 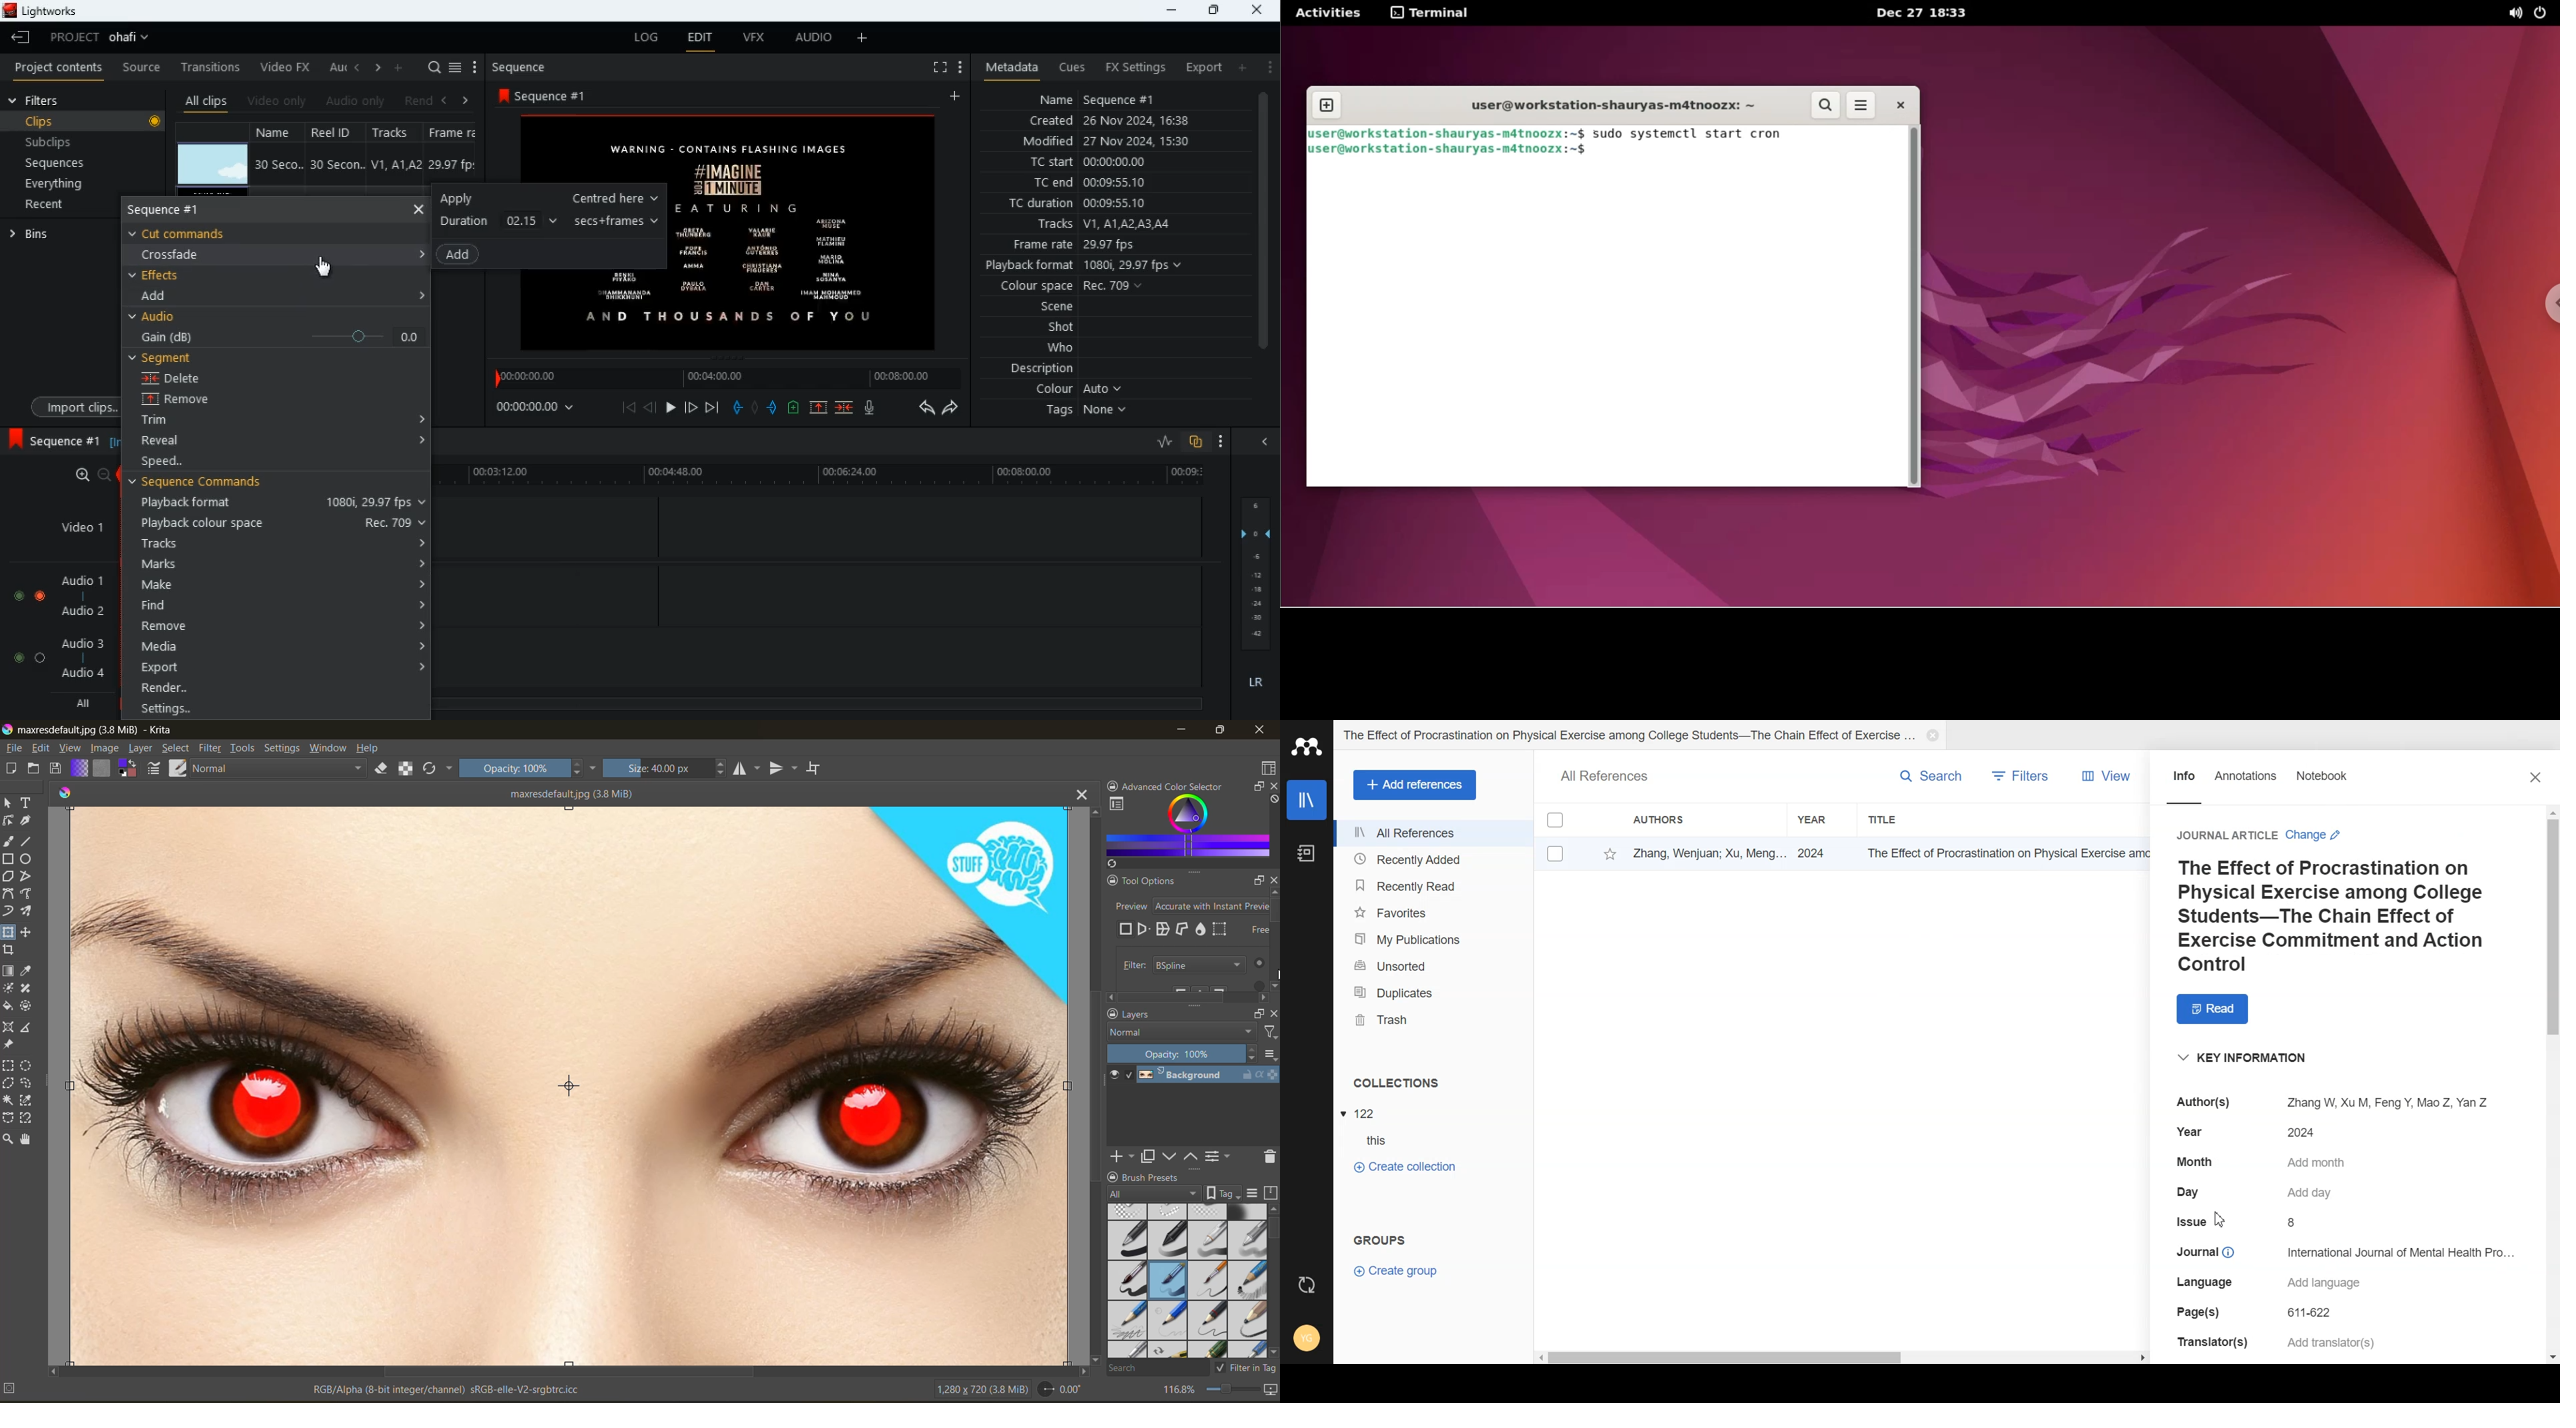 What do you see at coordinates (2552, 1085) in the screenshot?
I see `Vertical Scroll Bar` at bounding box center [2552, 1085].